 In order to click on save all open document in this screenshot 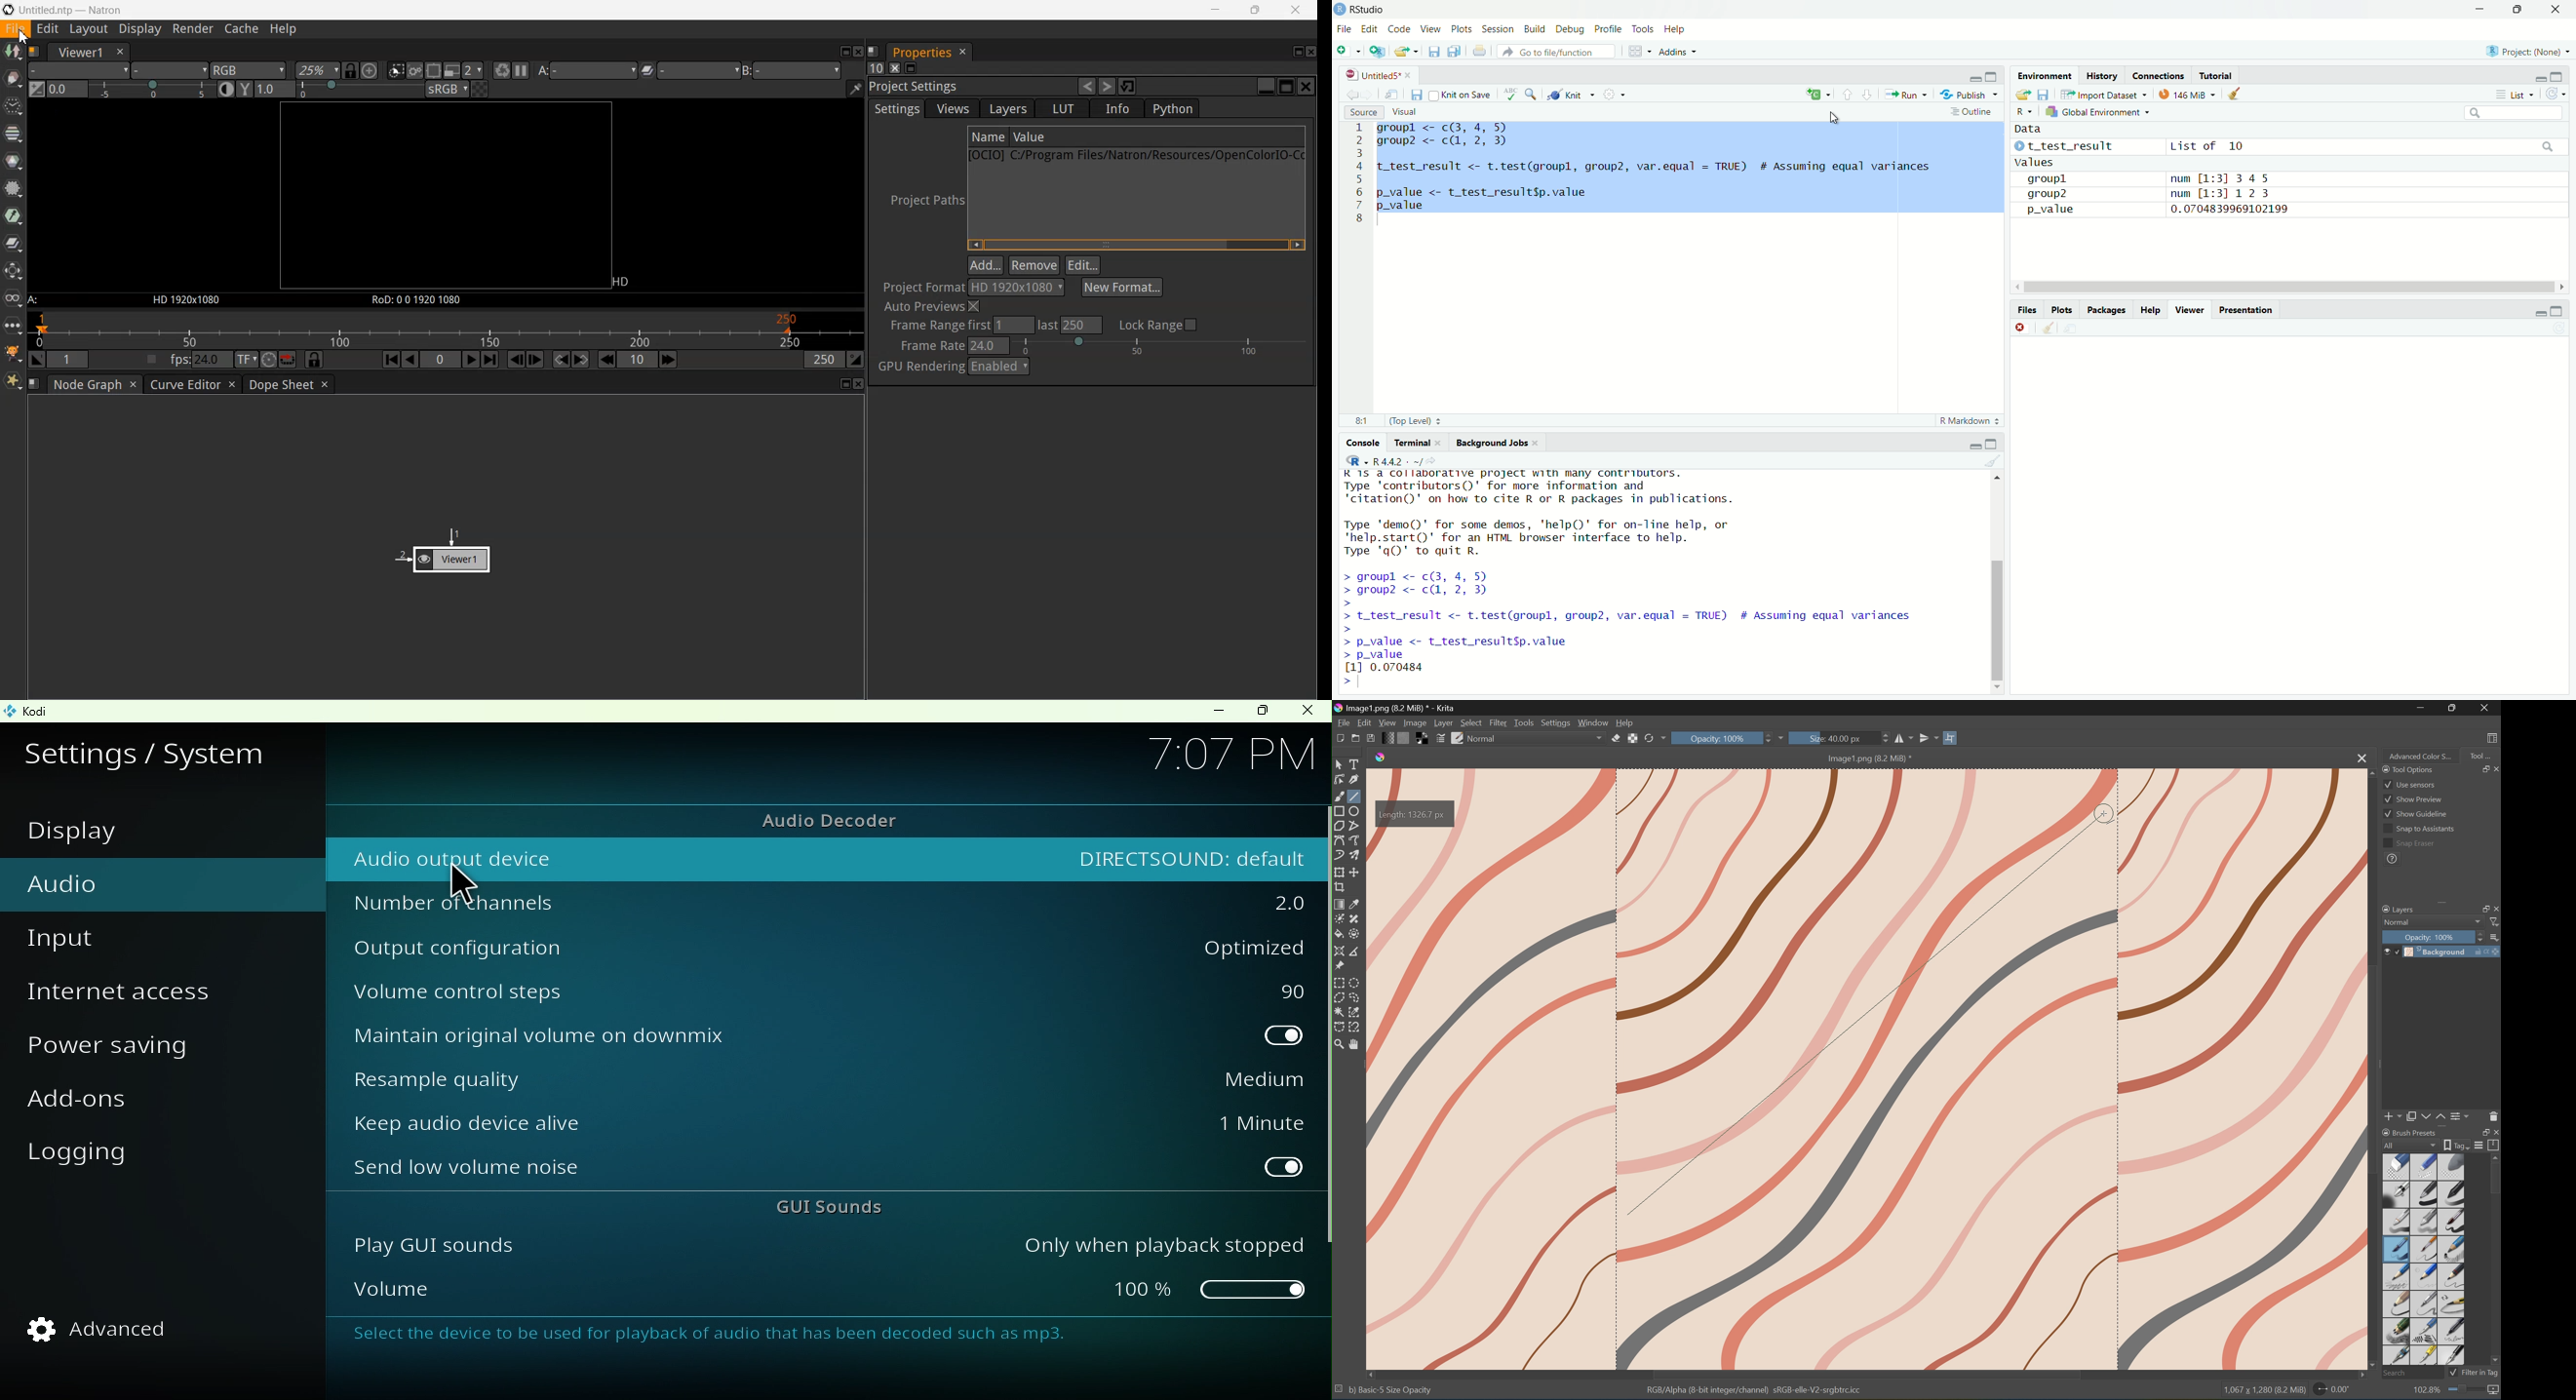, I will do `click(1452, 50)`.